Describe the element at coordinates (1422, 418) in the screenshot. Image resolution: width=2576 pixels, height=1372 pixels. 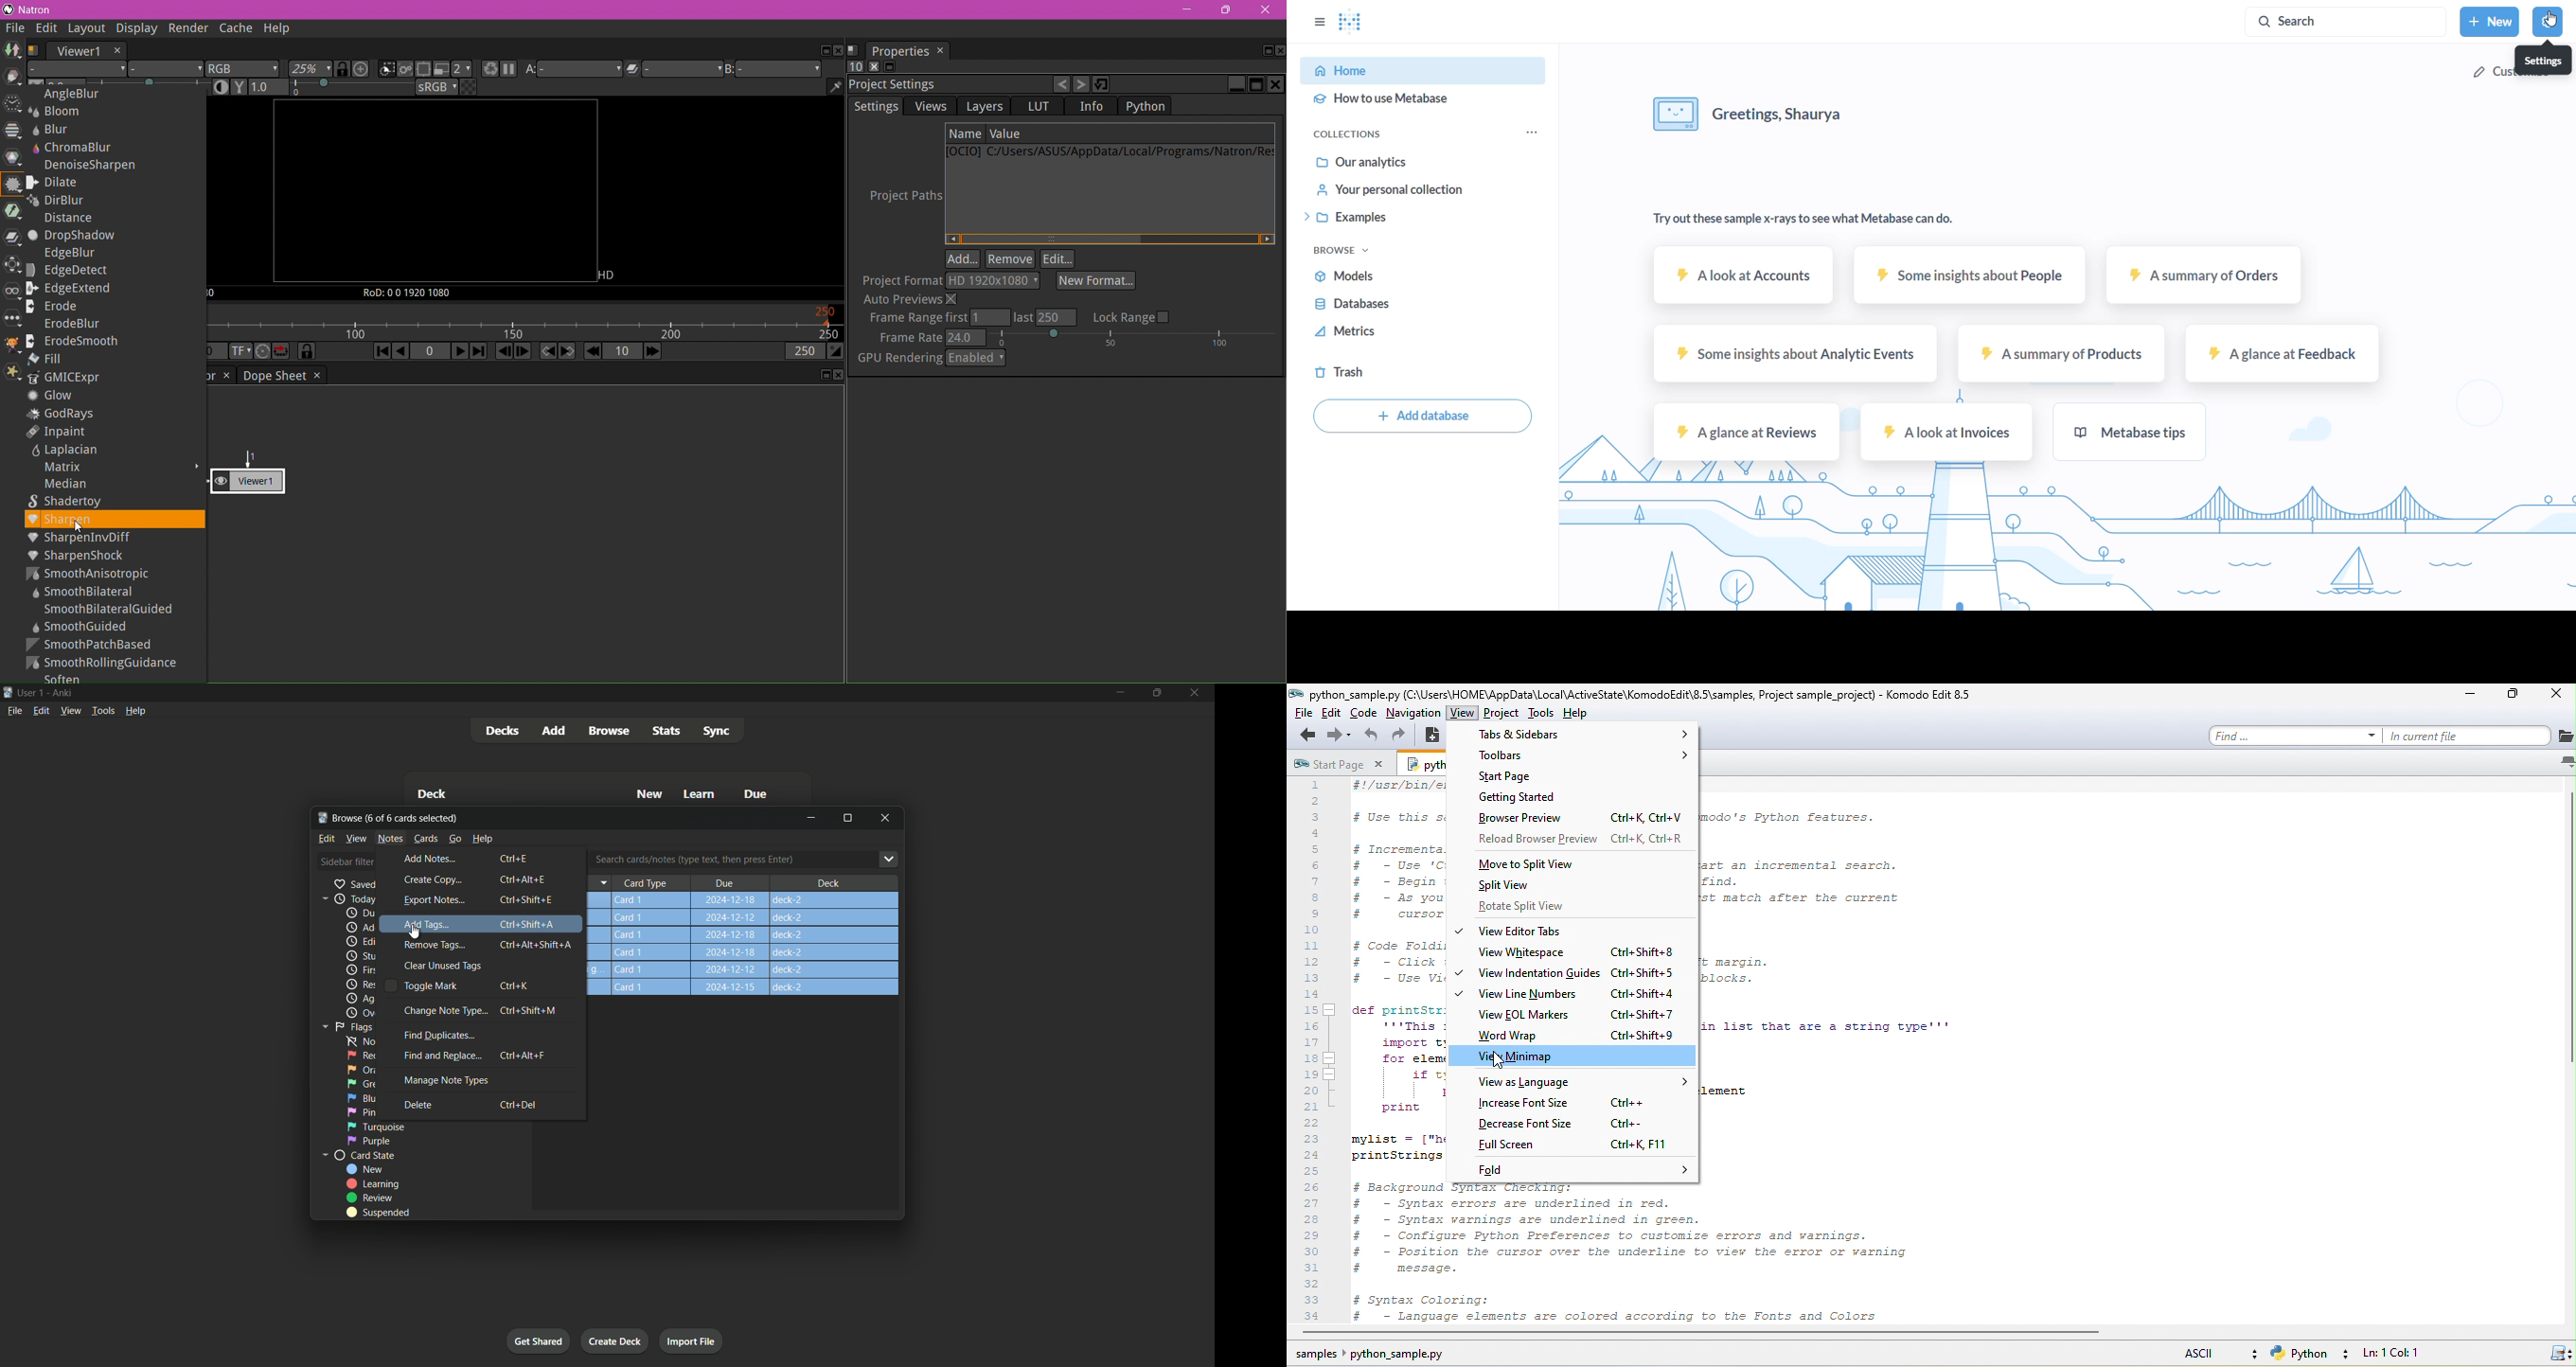
I see `Add database` at that location.